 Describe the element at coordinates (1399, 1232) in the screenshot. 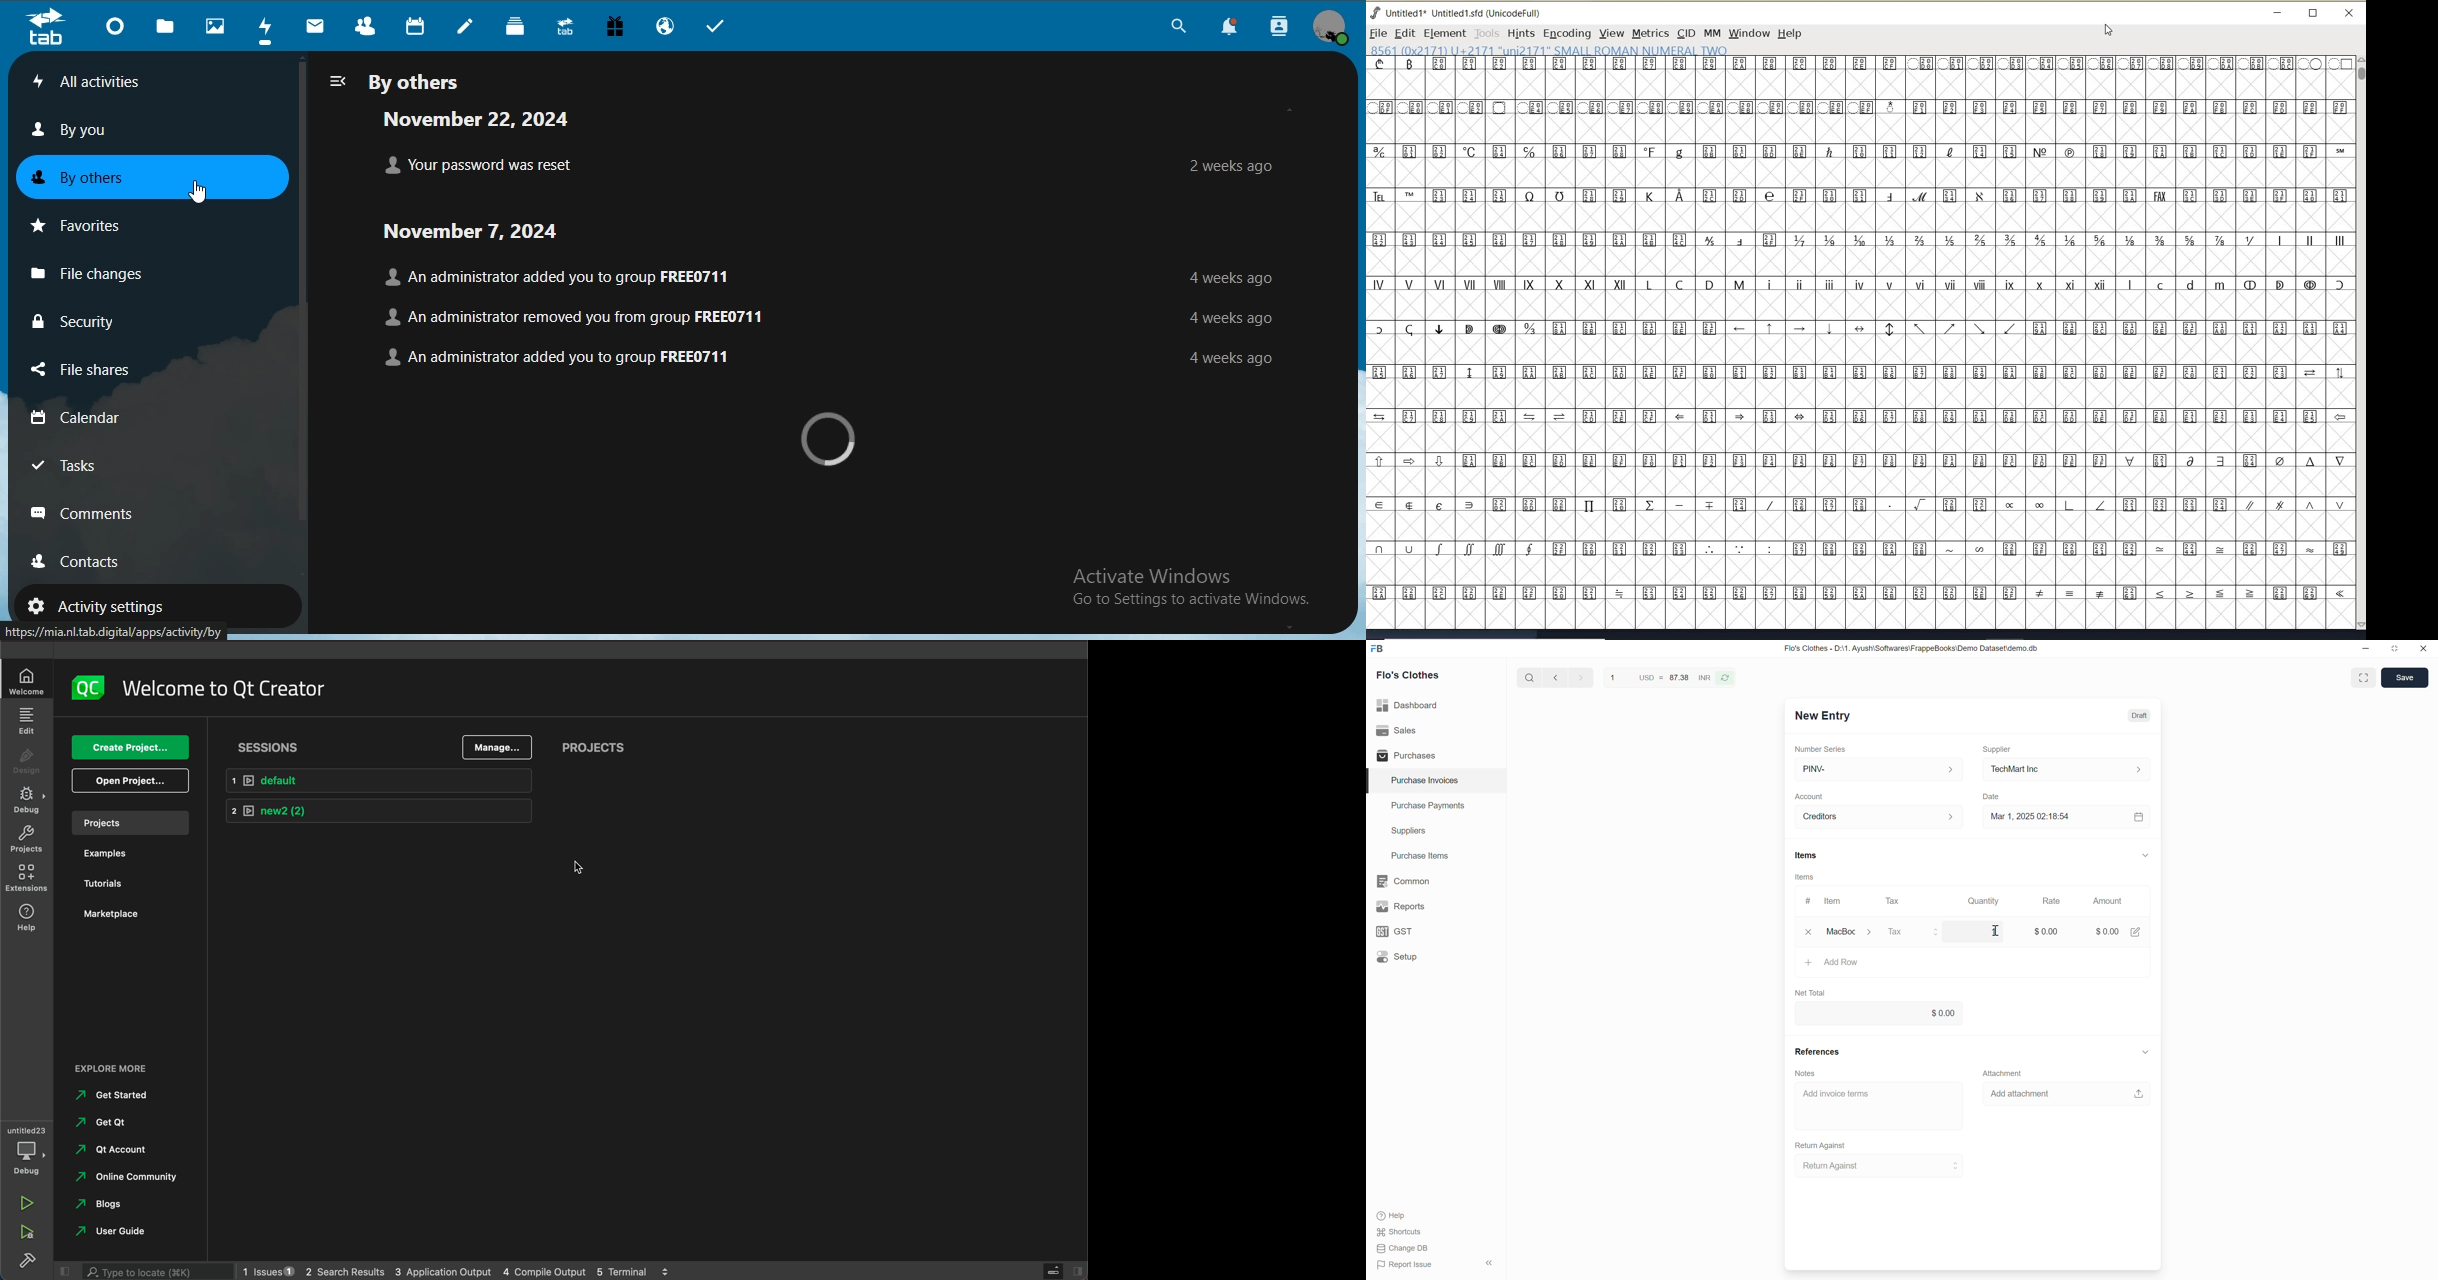

I see `Shortcuts` at that location.